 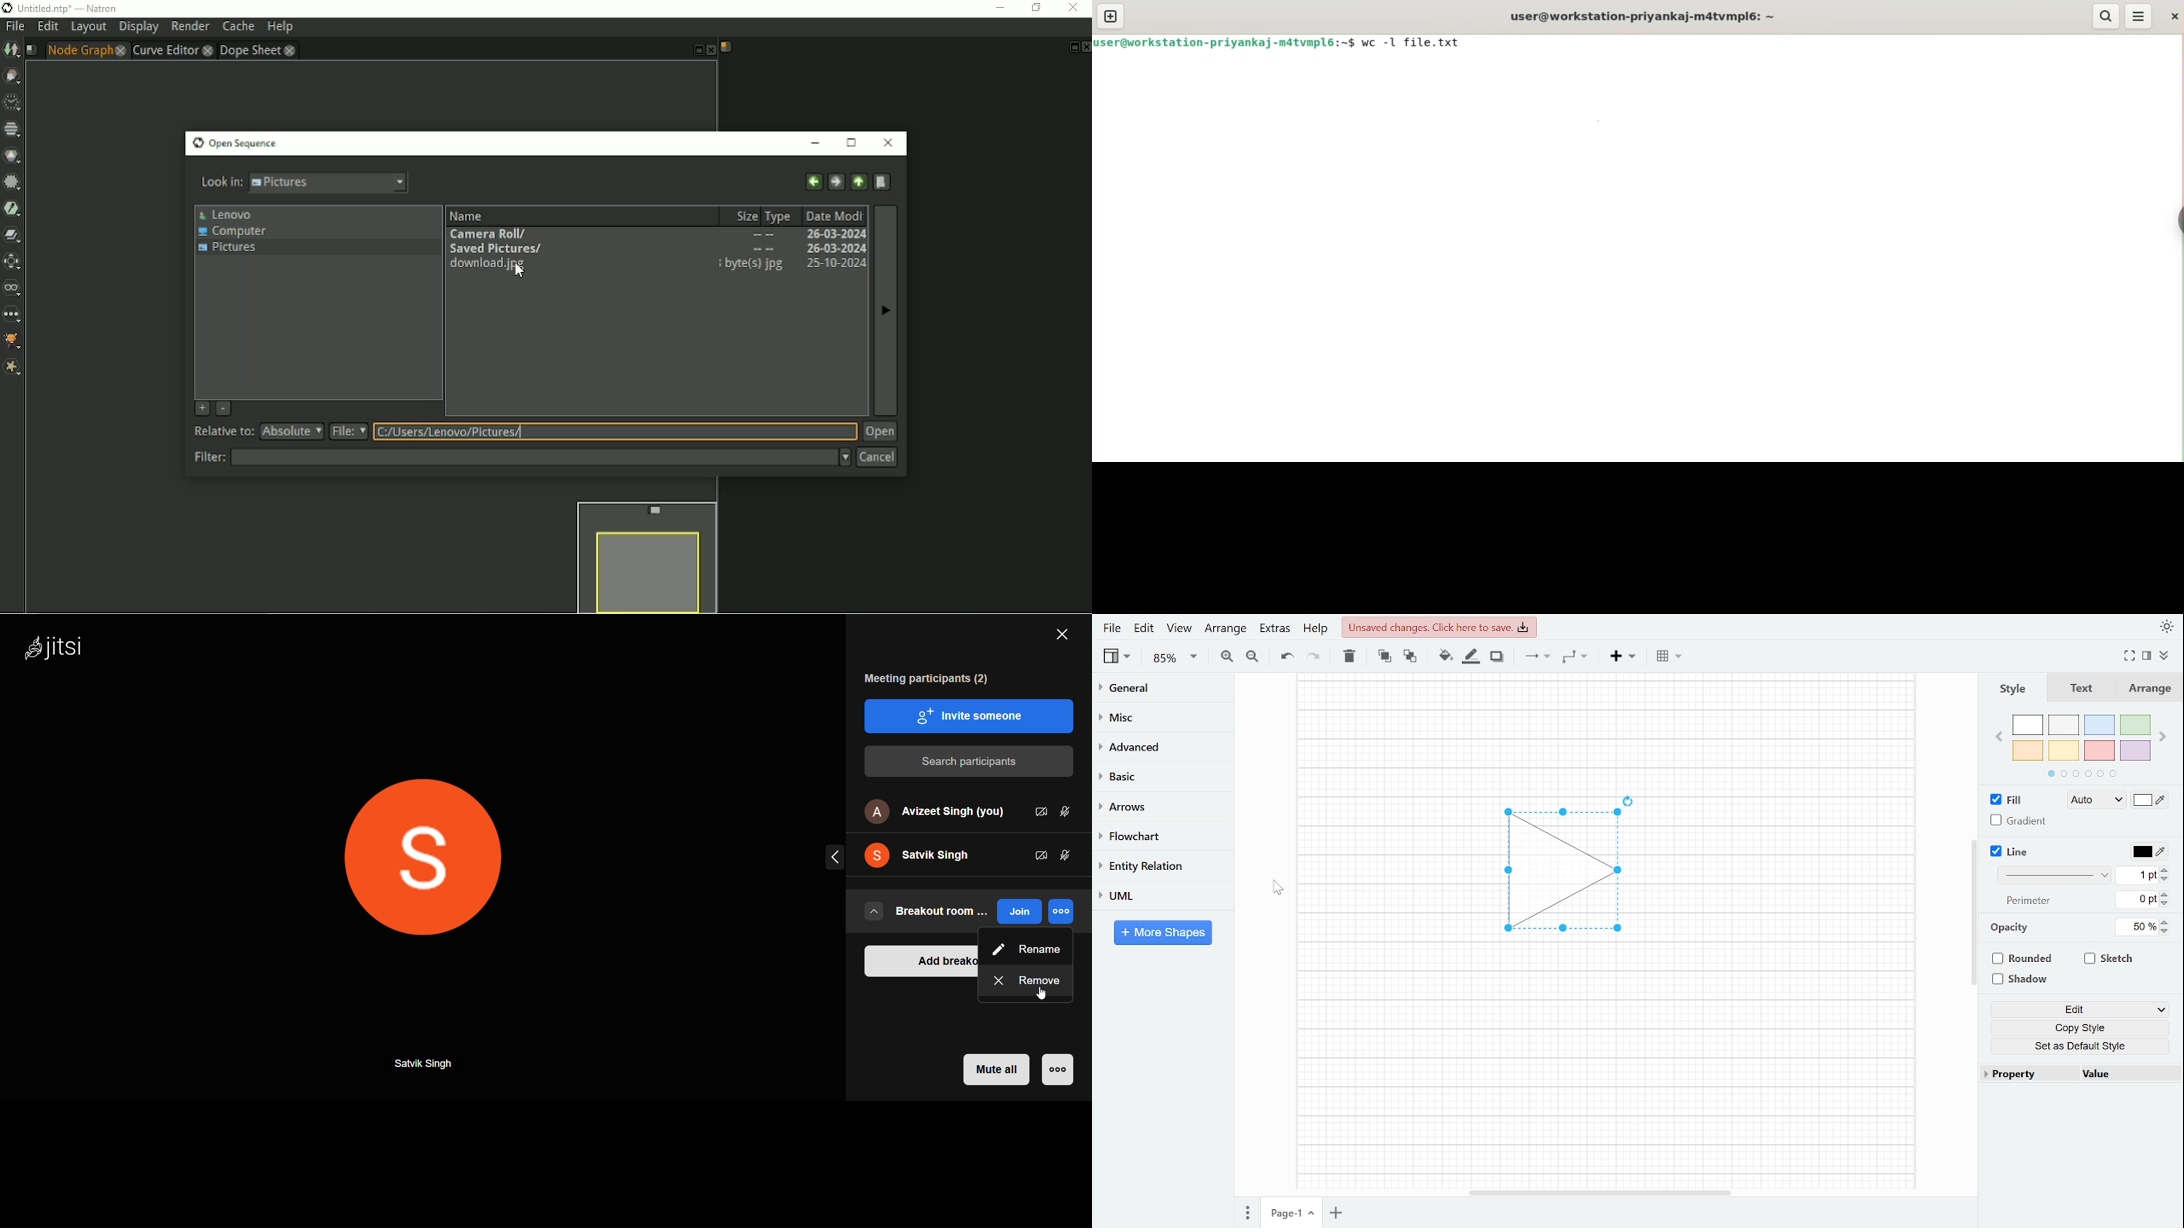 What do you see at coordinates (1317, 628) in the screenshot?
I see `help` at bounding box center [1317, 628].